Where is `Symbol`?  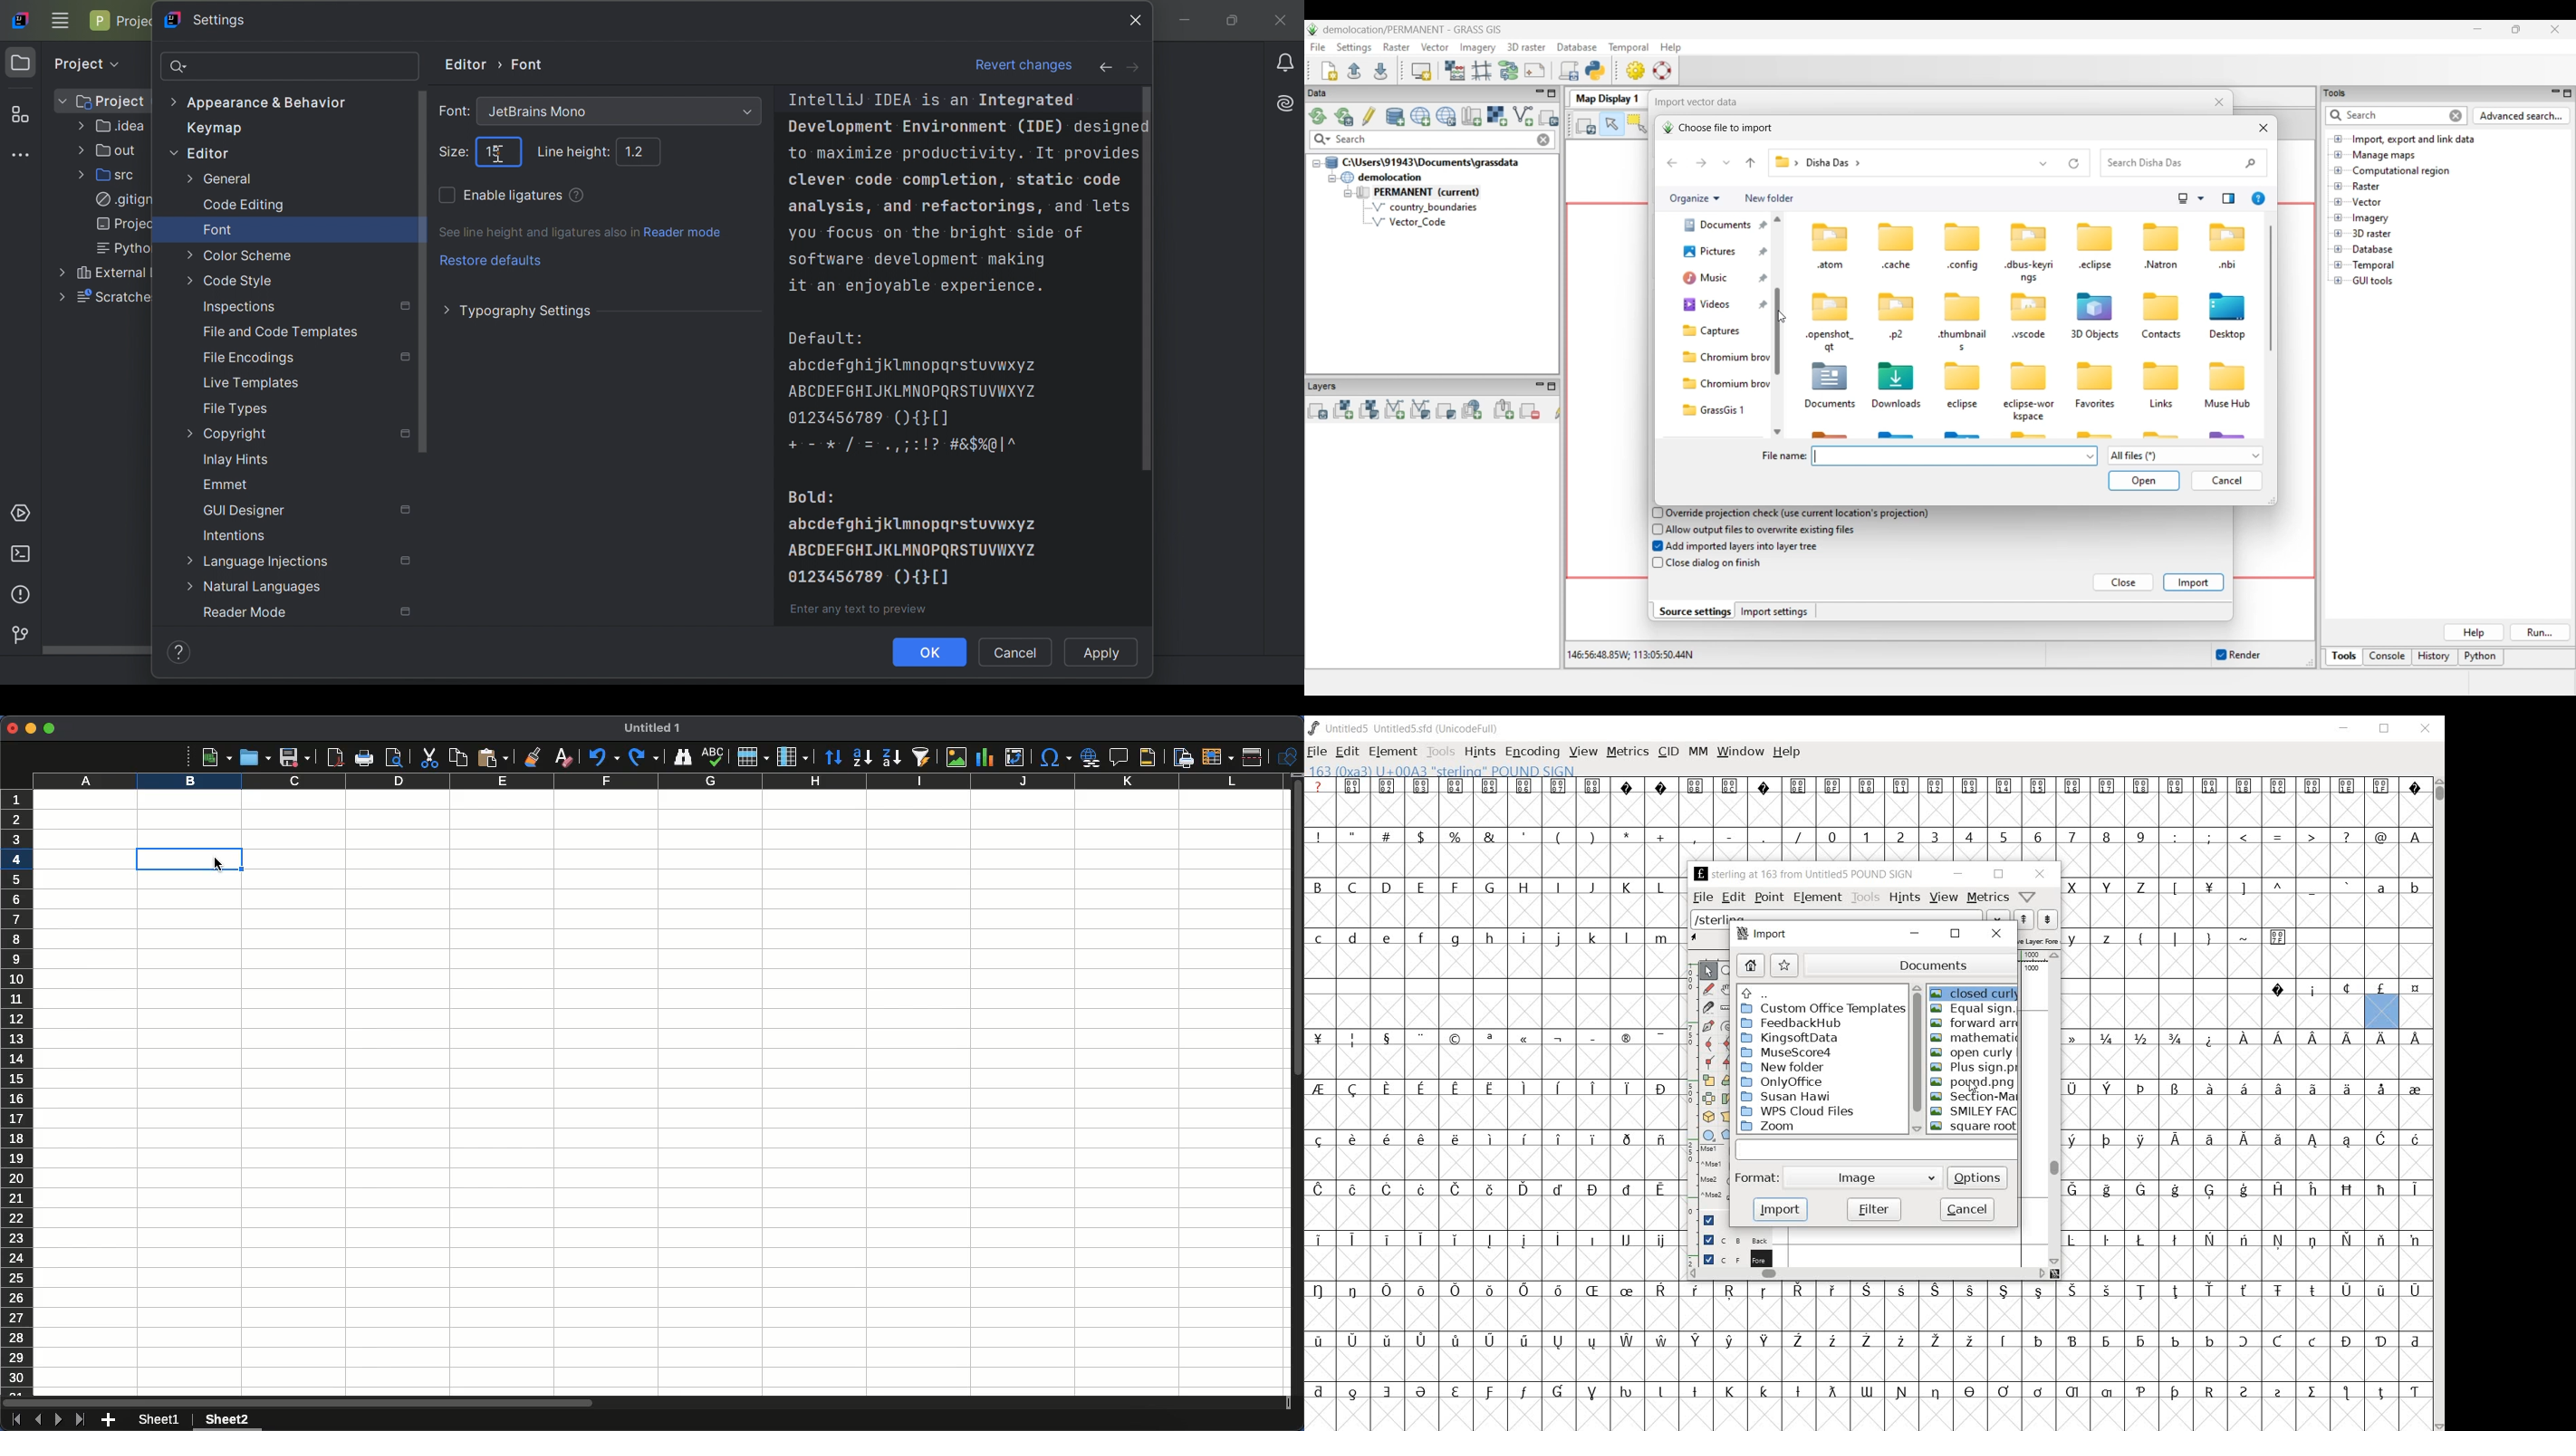
Symbol is located at coordinates (2415, 1140).